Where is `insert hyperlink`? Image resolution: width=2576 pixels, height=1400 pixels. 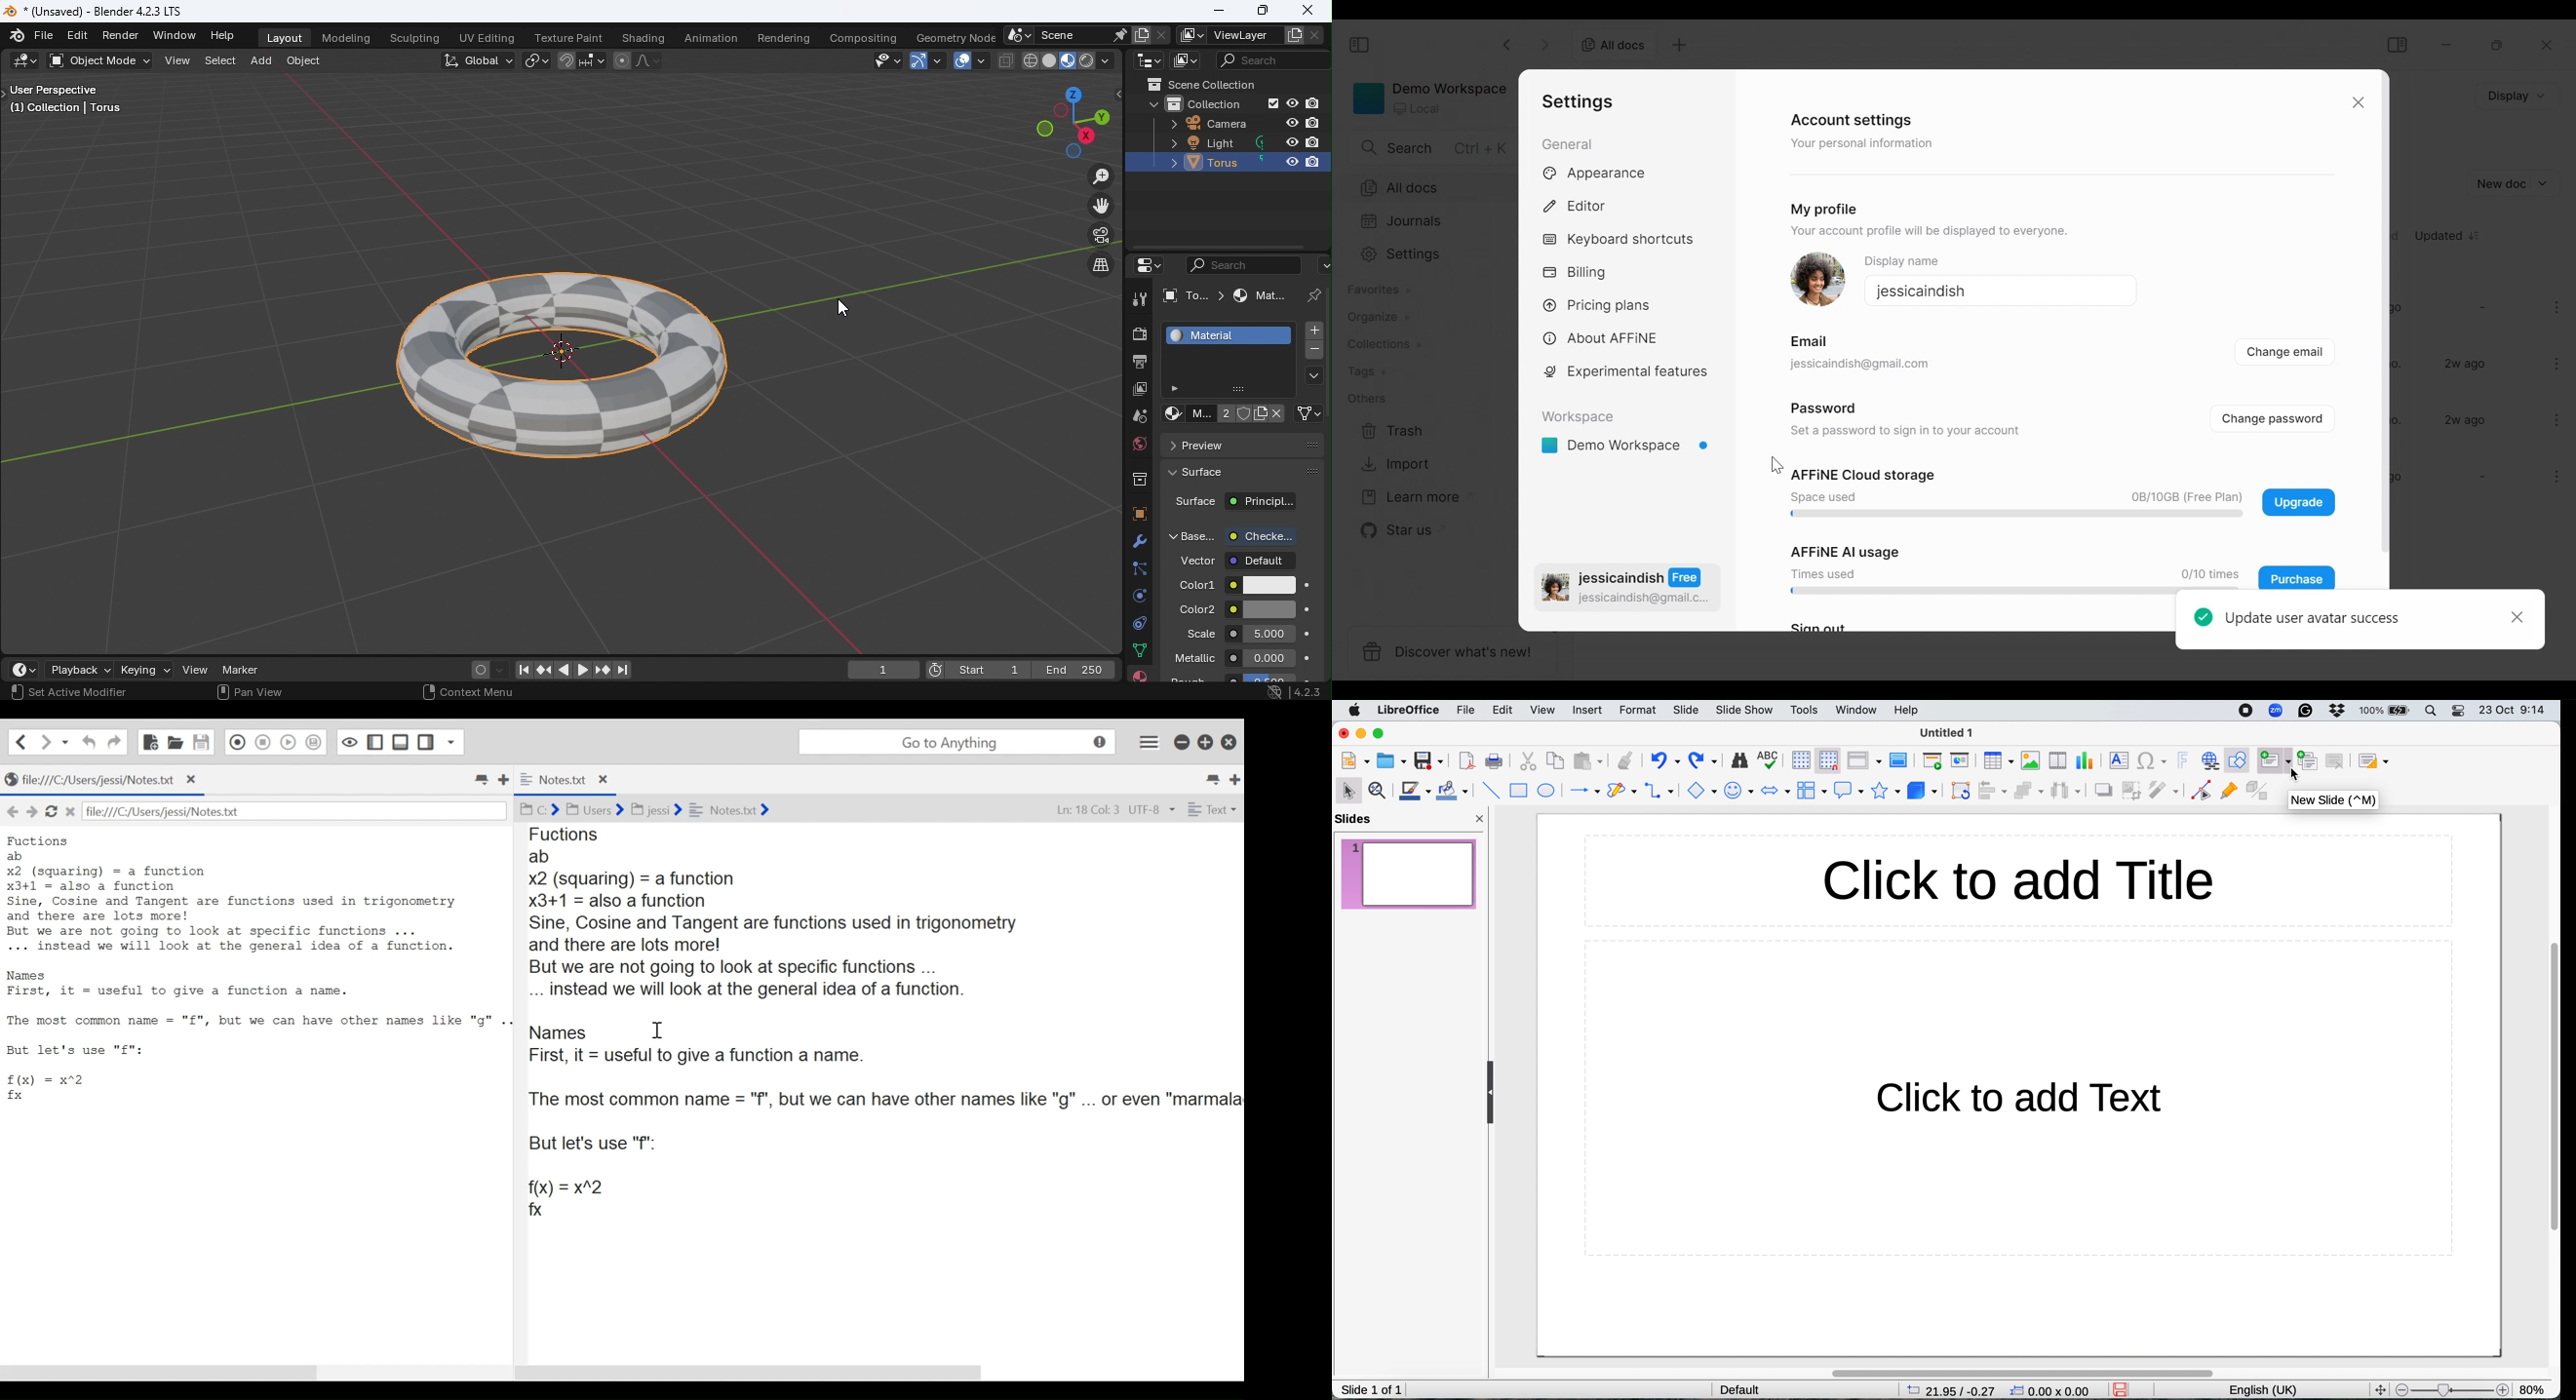
insert hyperlink is located at coordinates (2211, 761).